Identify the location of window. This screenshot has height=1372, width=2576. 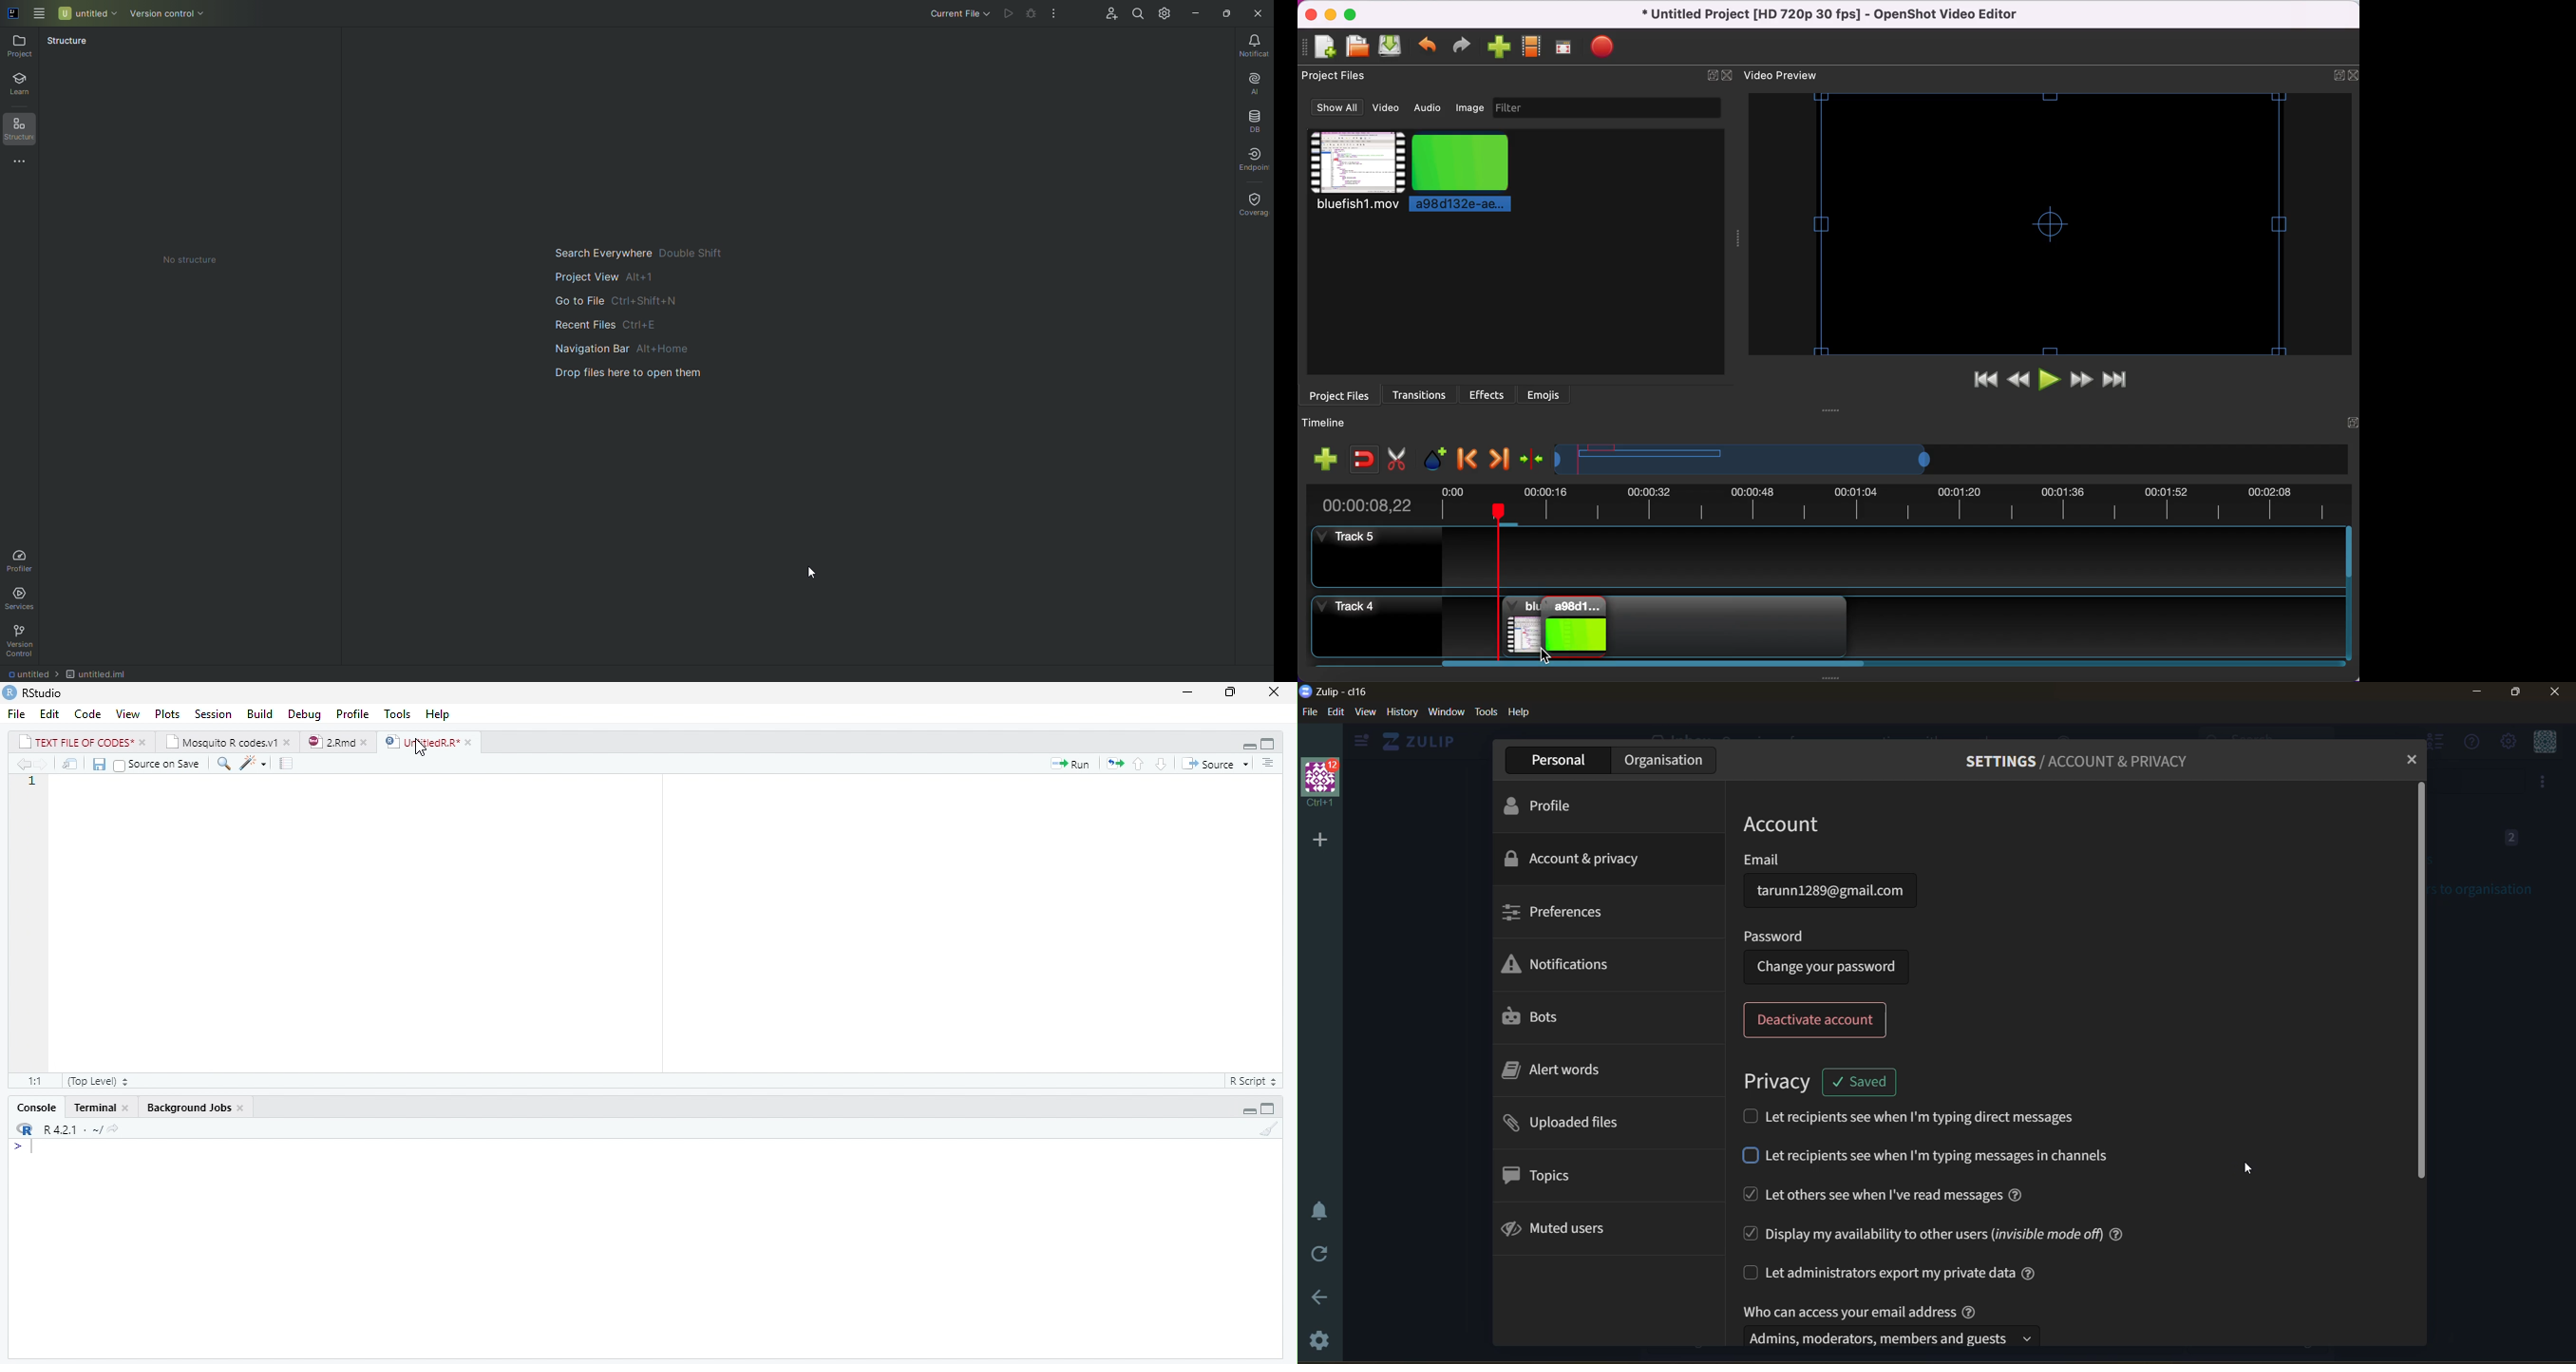
(1445, 714).